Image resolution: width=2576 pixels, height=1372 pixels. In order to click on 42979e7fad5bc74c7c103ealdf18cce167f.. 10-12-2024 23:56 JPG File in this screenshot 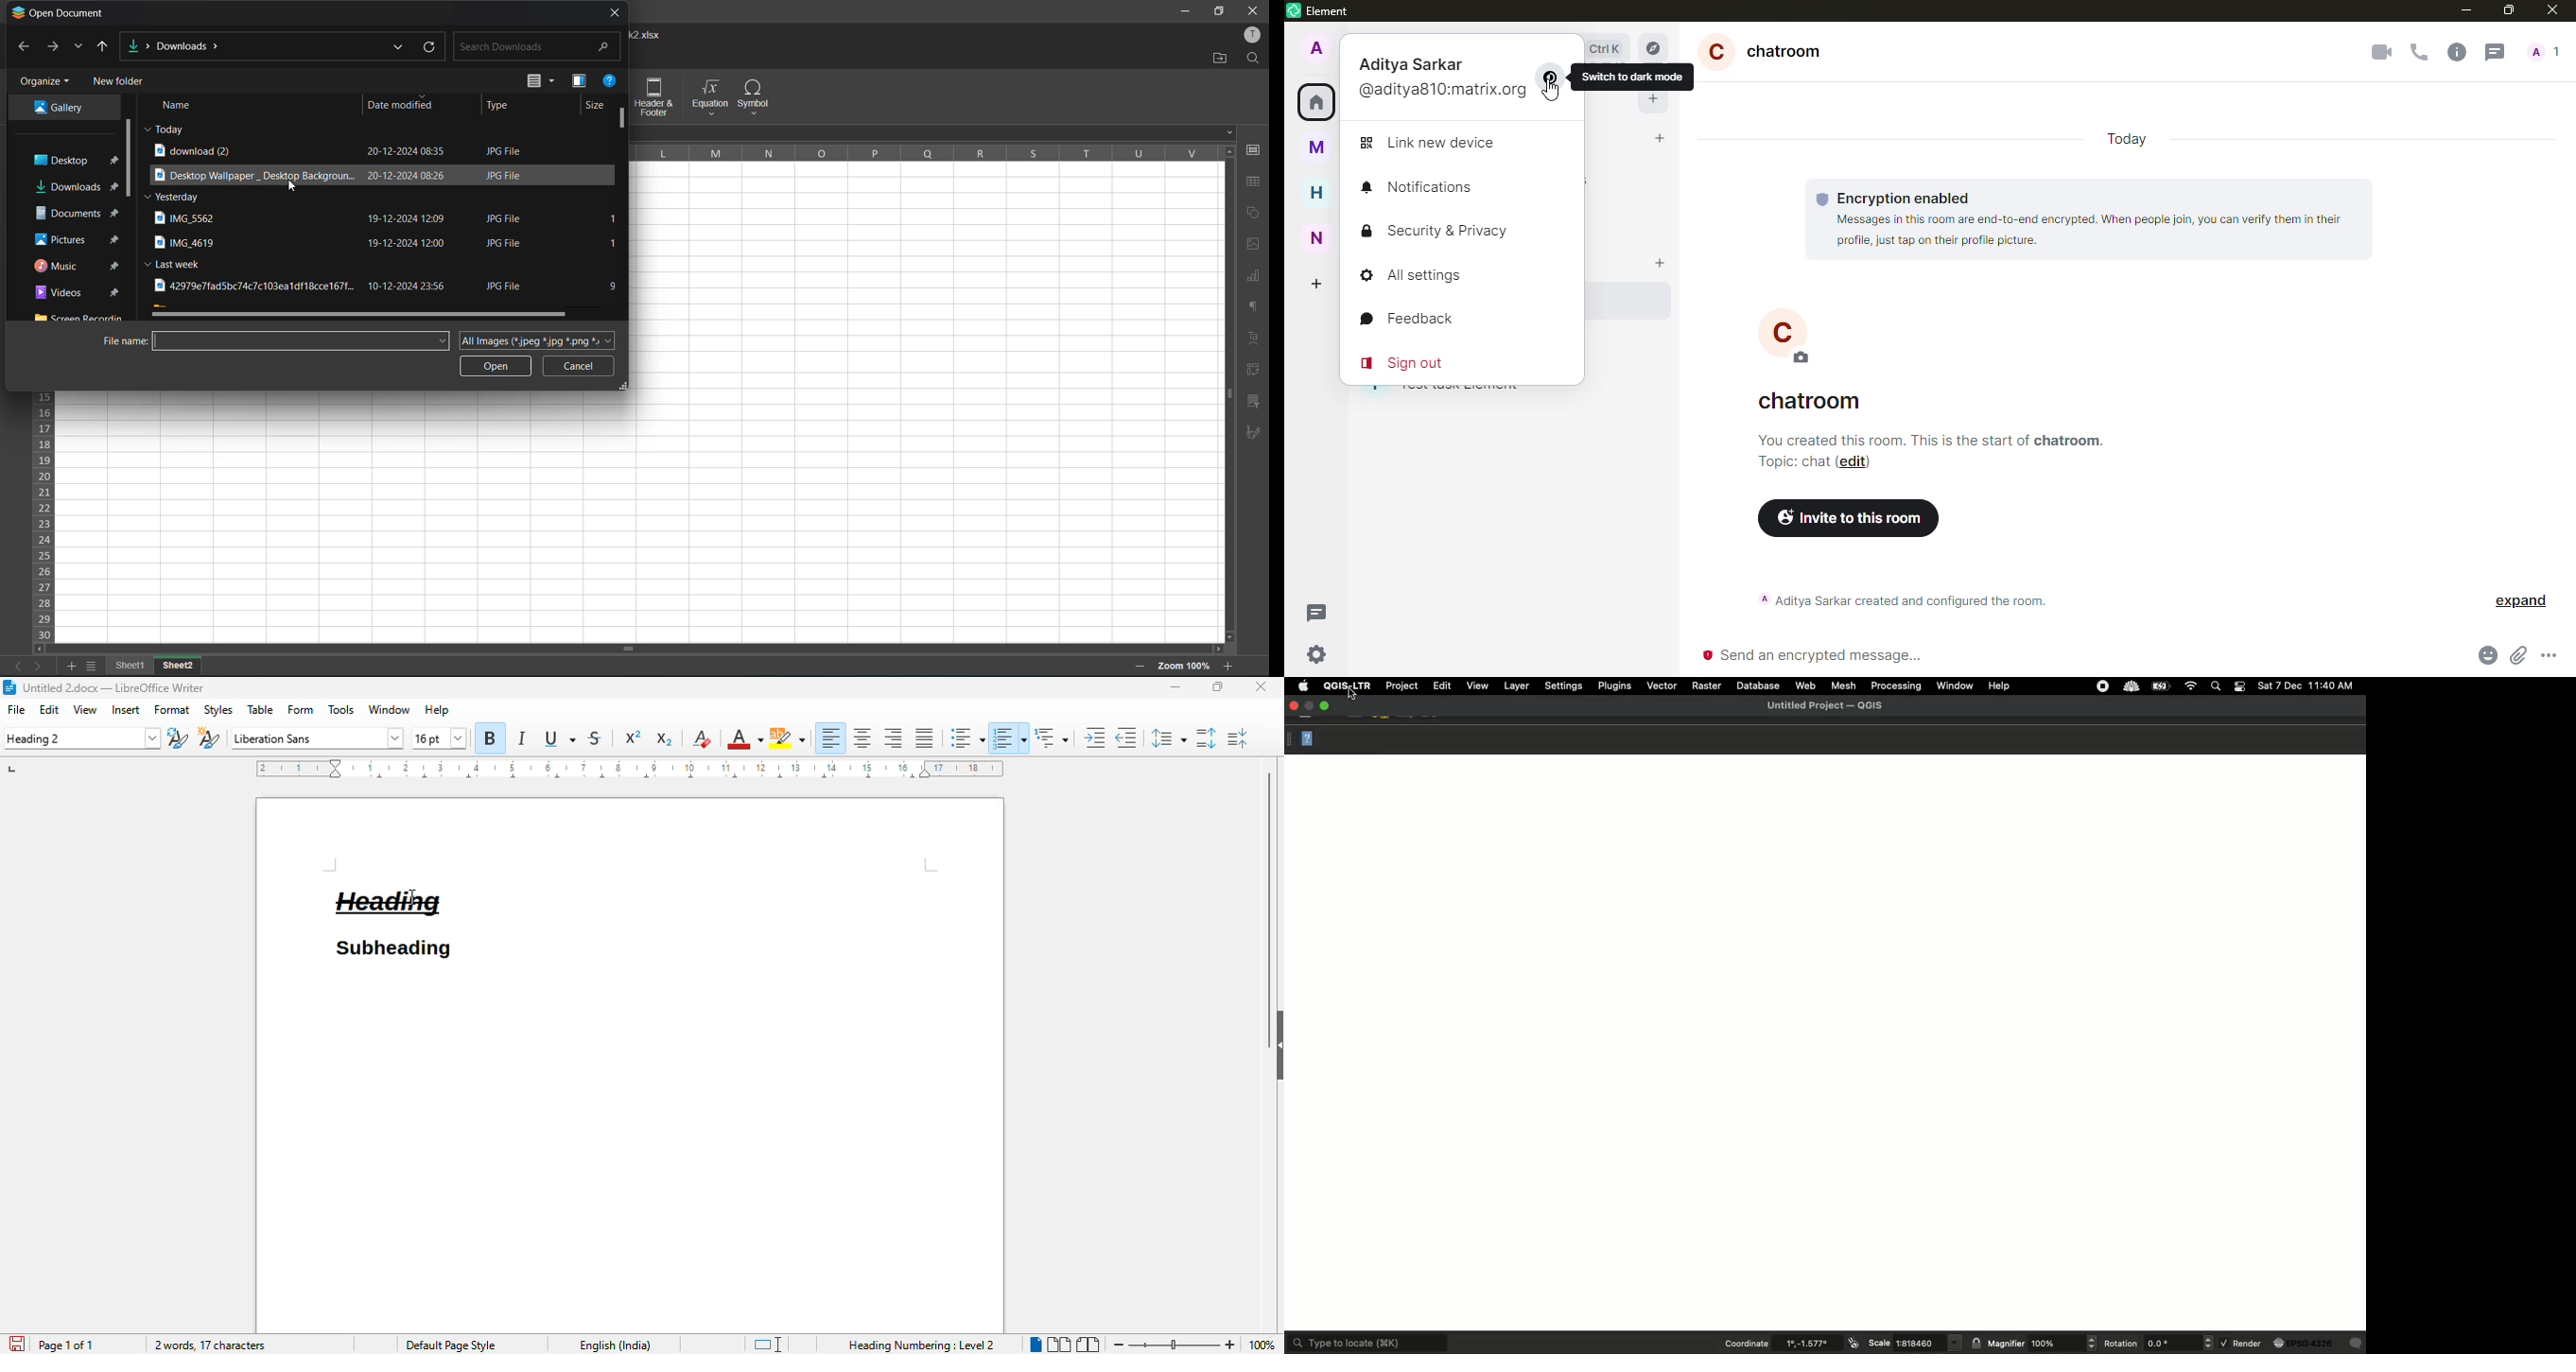, I will do `click(346, 285)`.